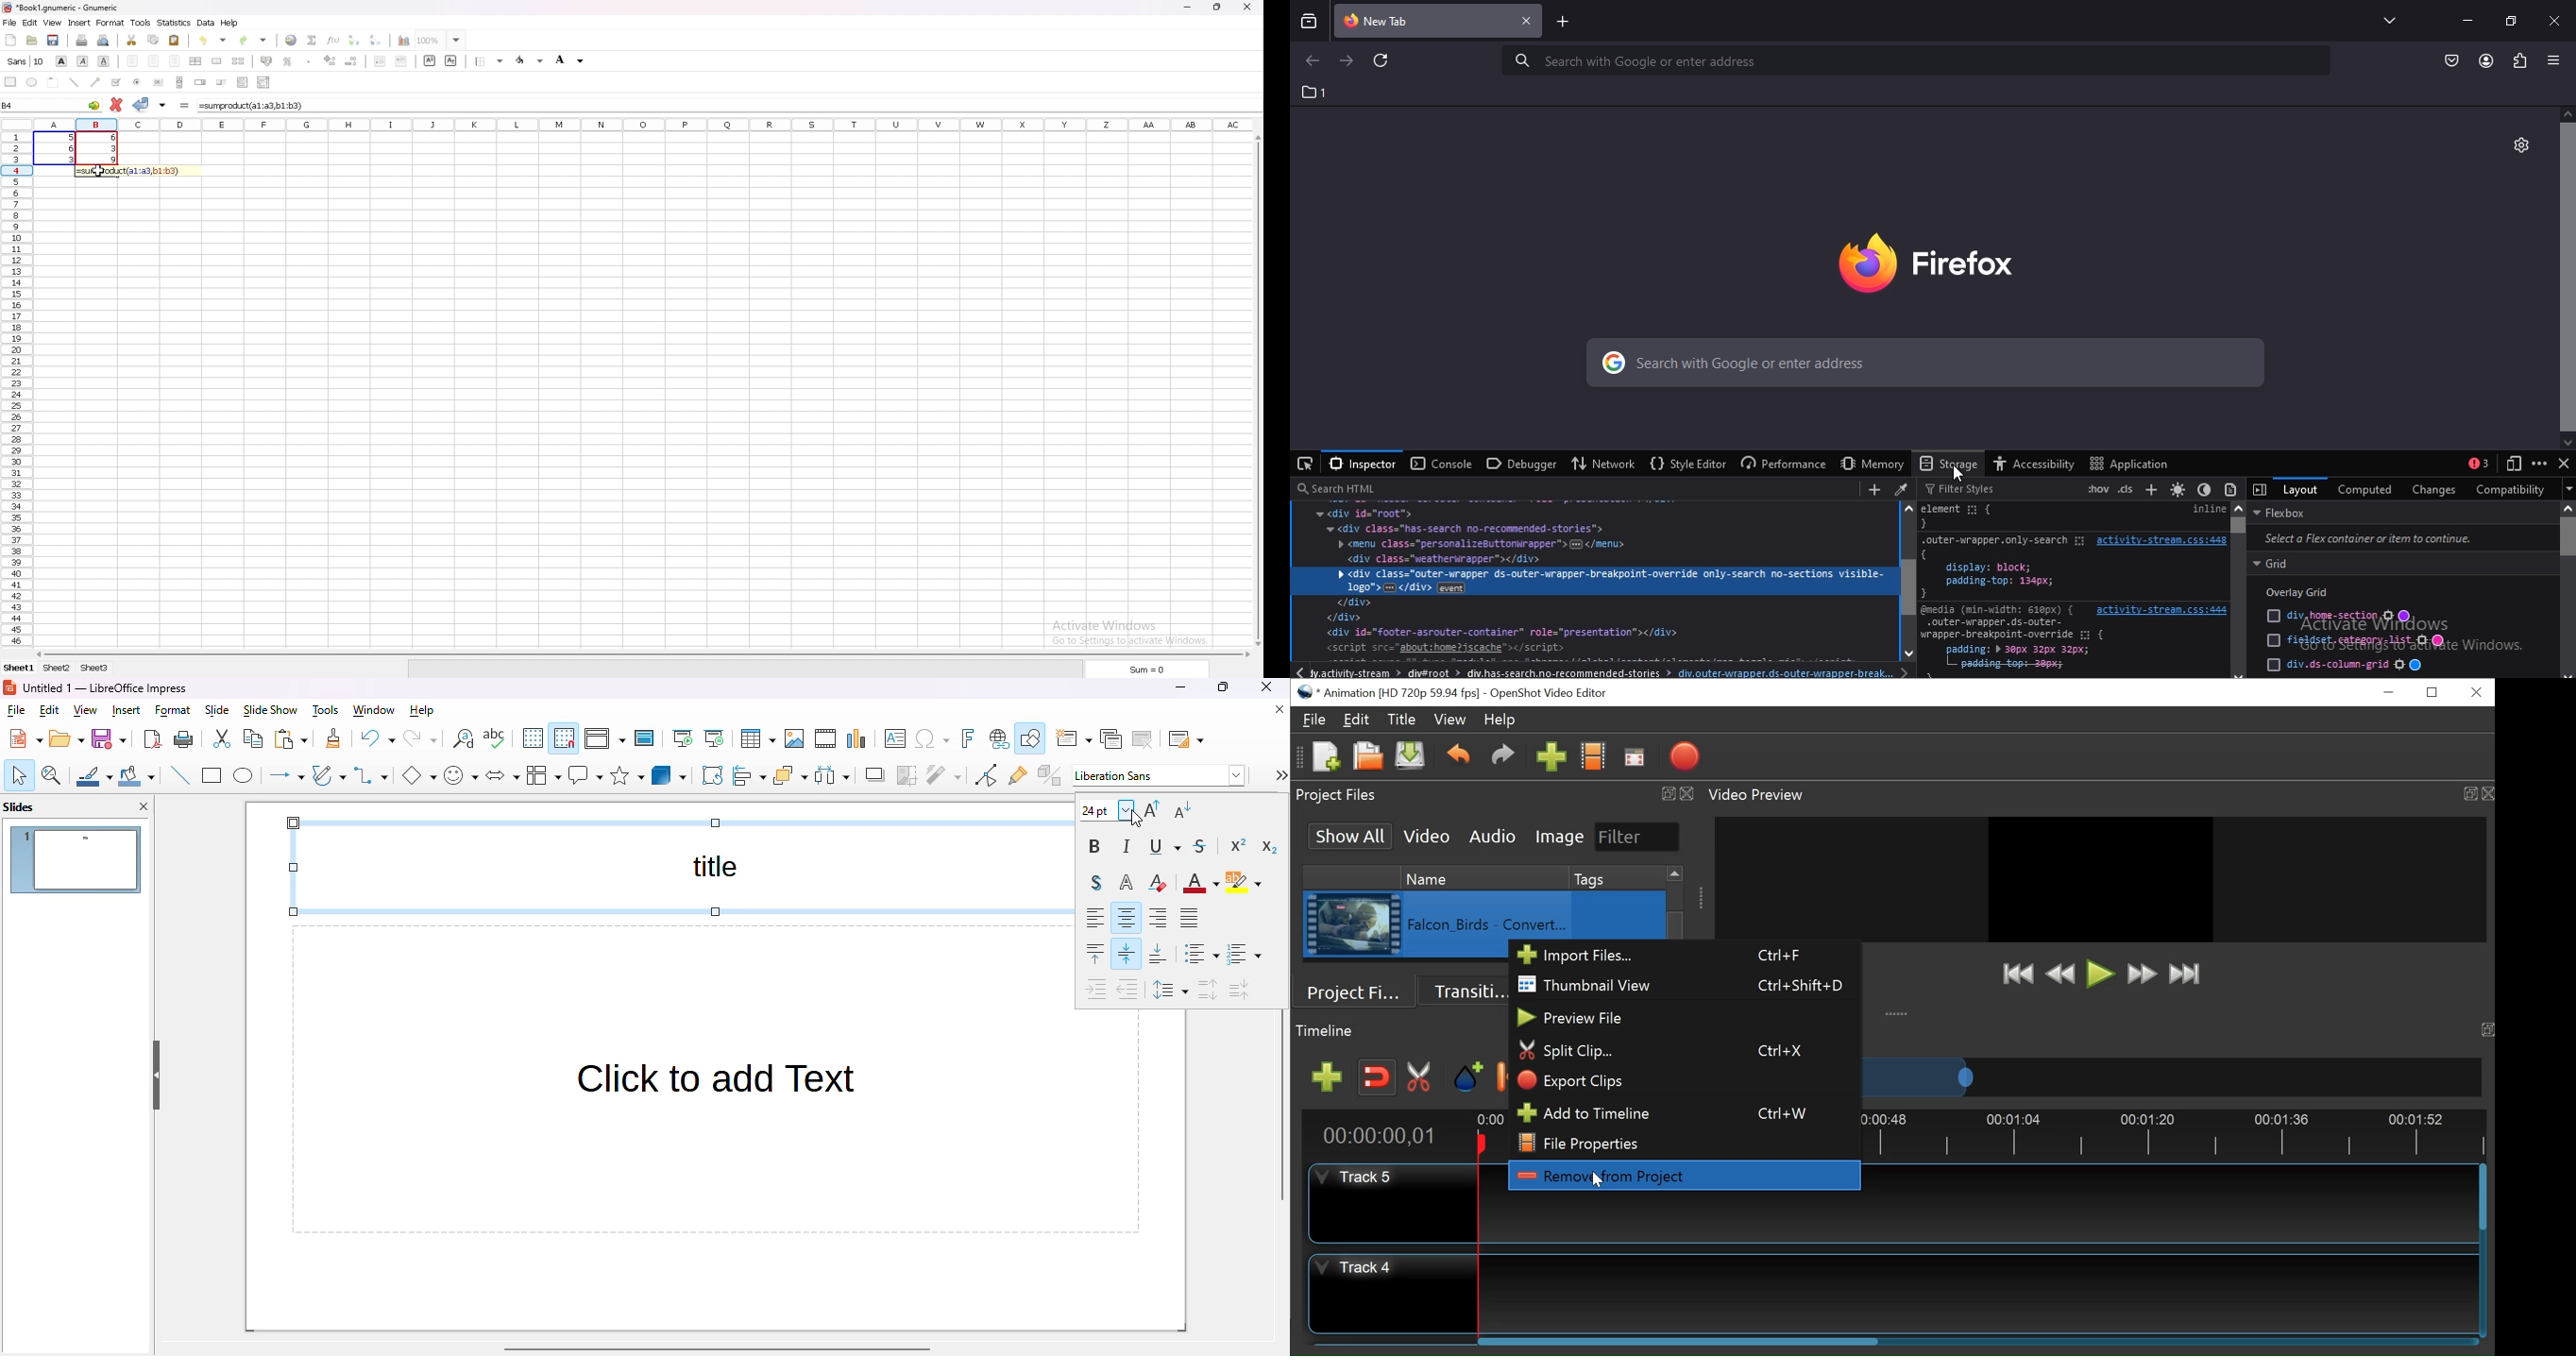  Describe the element at coordinates (1127, 991) in the screenshot. I see `decrease indent` at that location.